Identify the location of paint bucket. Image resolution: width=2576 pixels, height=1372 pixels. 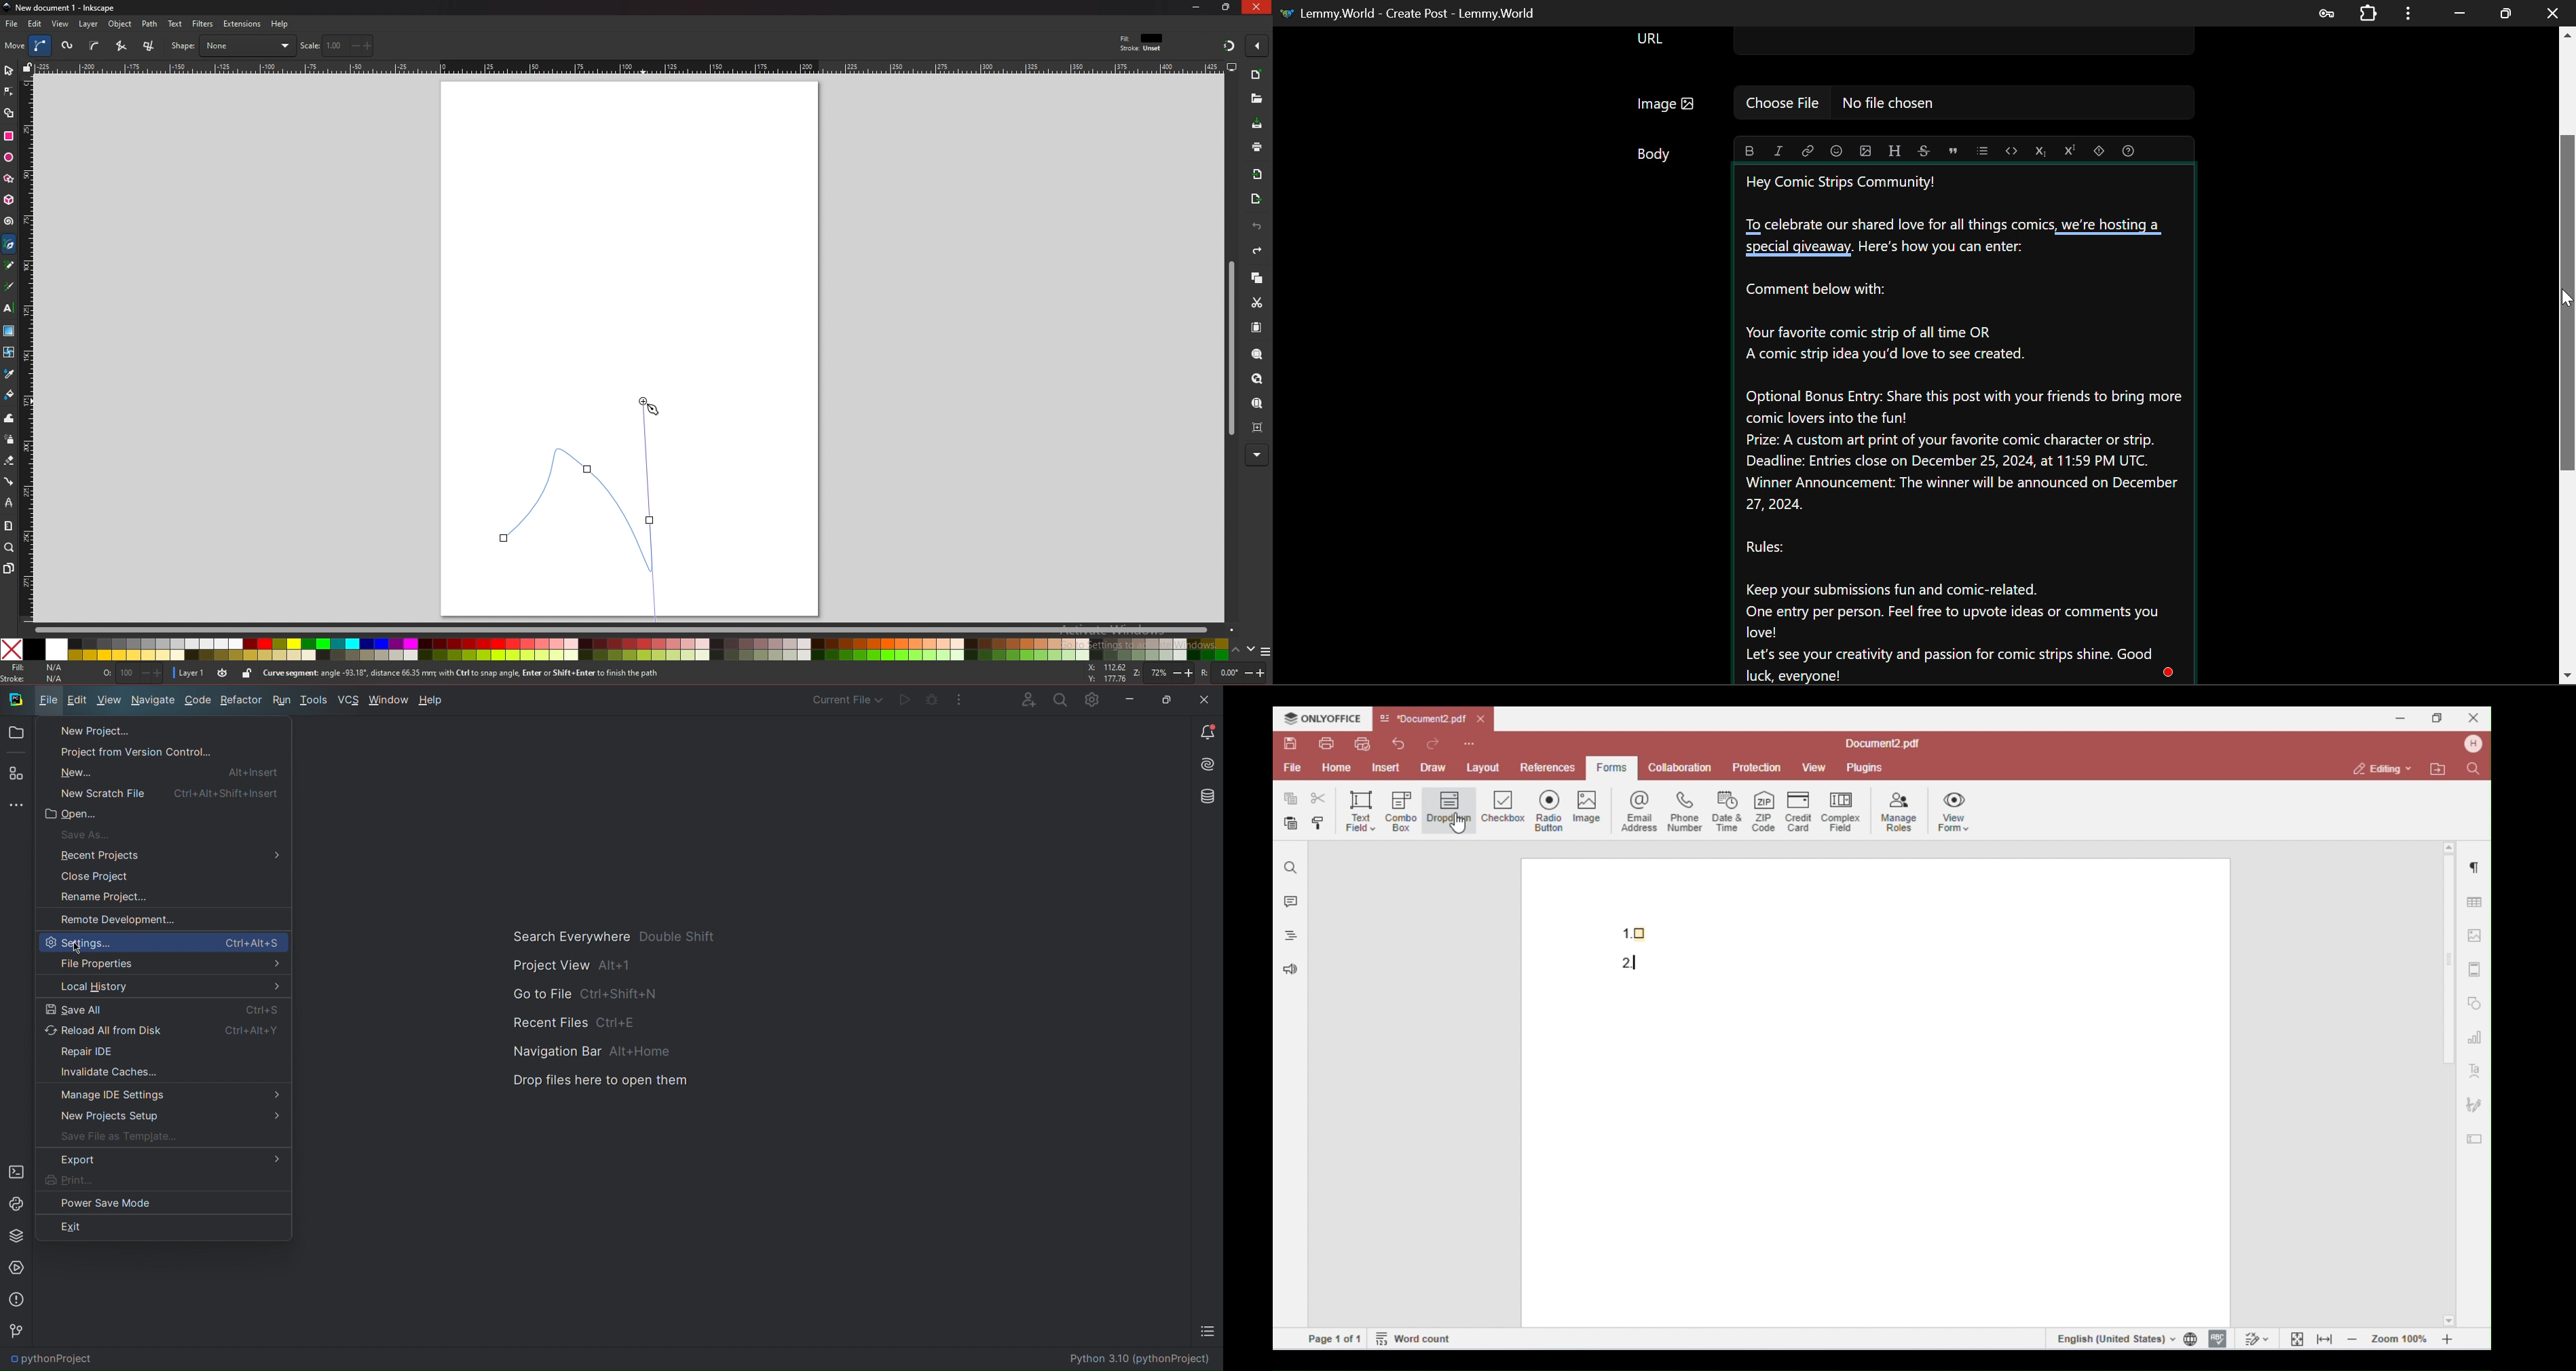
(9, 394).